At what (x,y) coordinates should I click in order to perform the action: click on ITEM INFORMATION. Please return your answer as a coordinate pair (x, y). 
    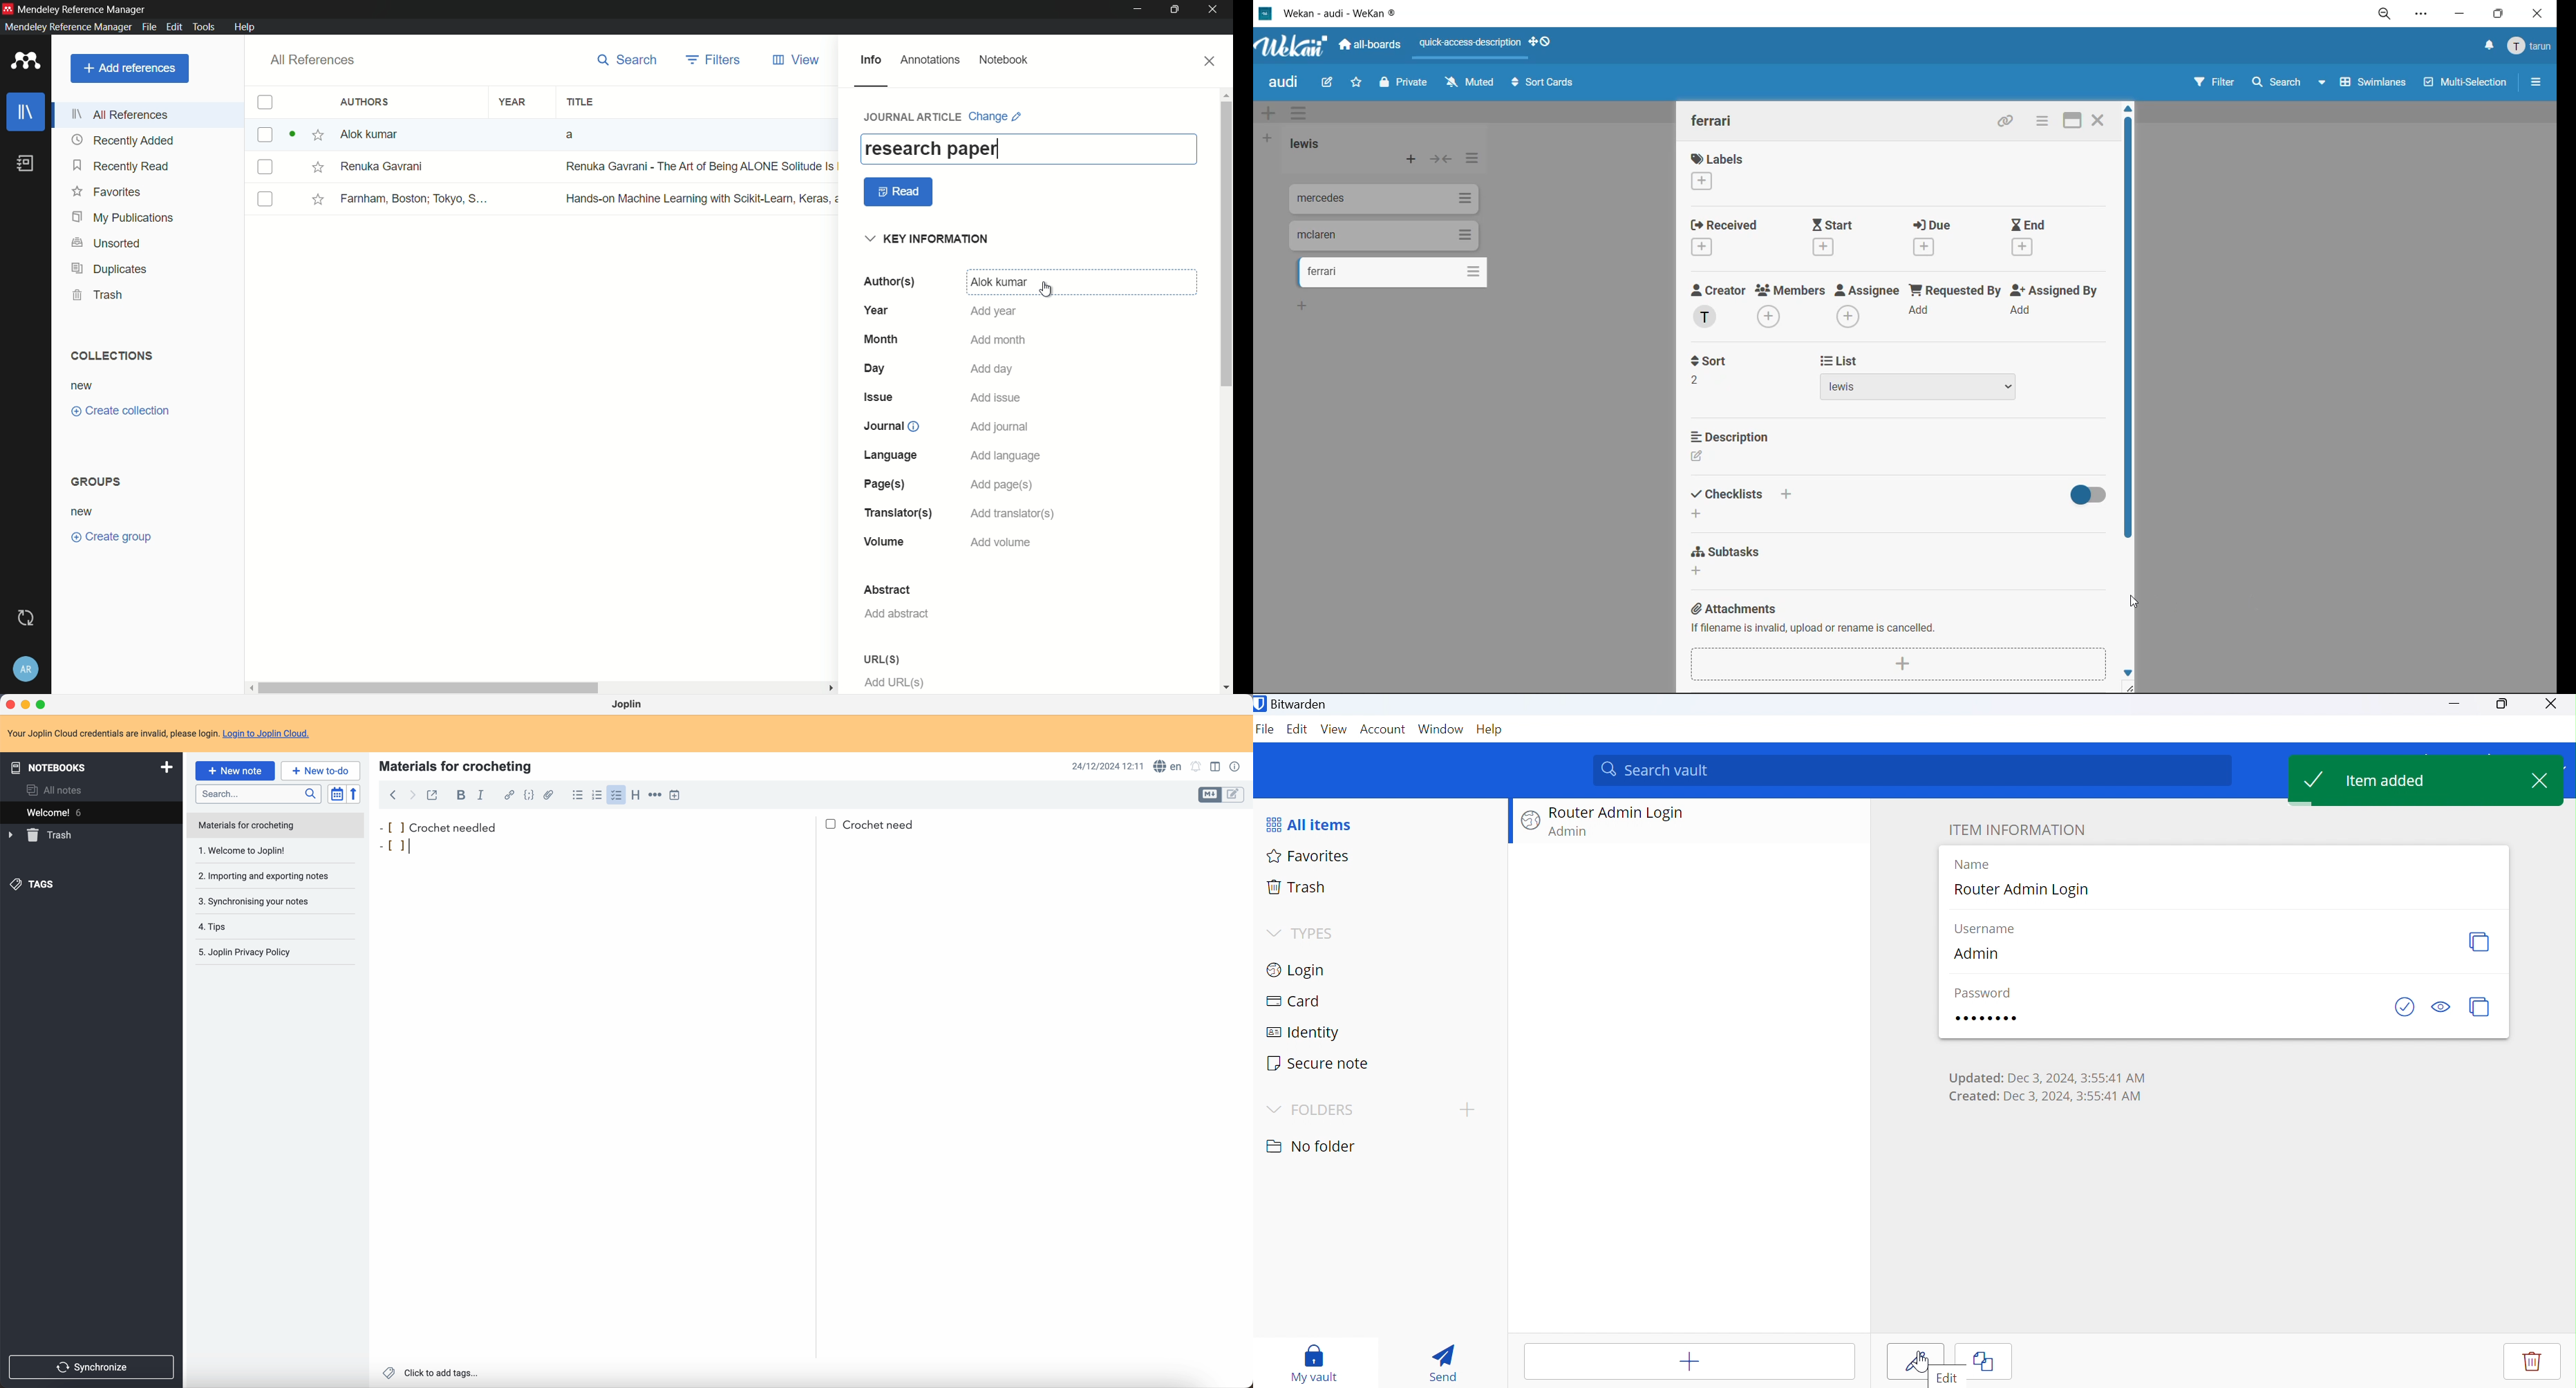
    Looking at the image, I should click on (2018, 829).